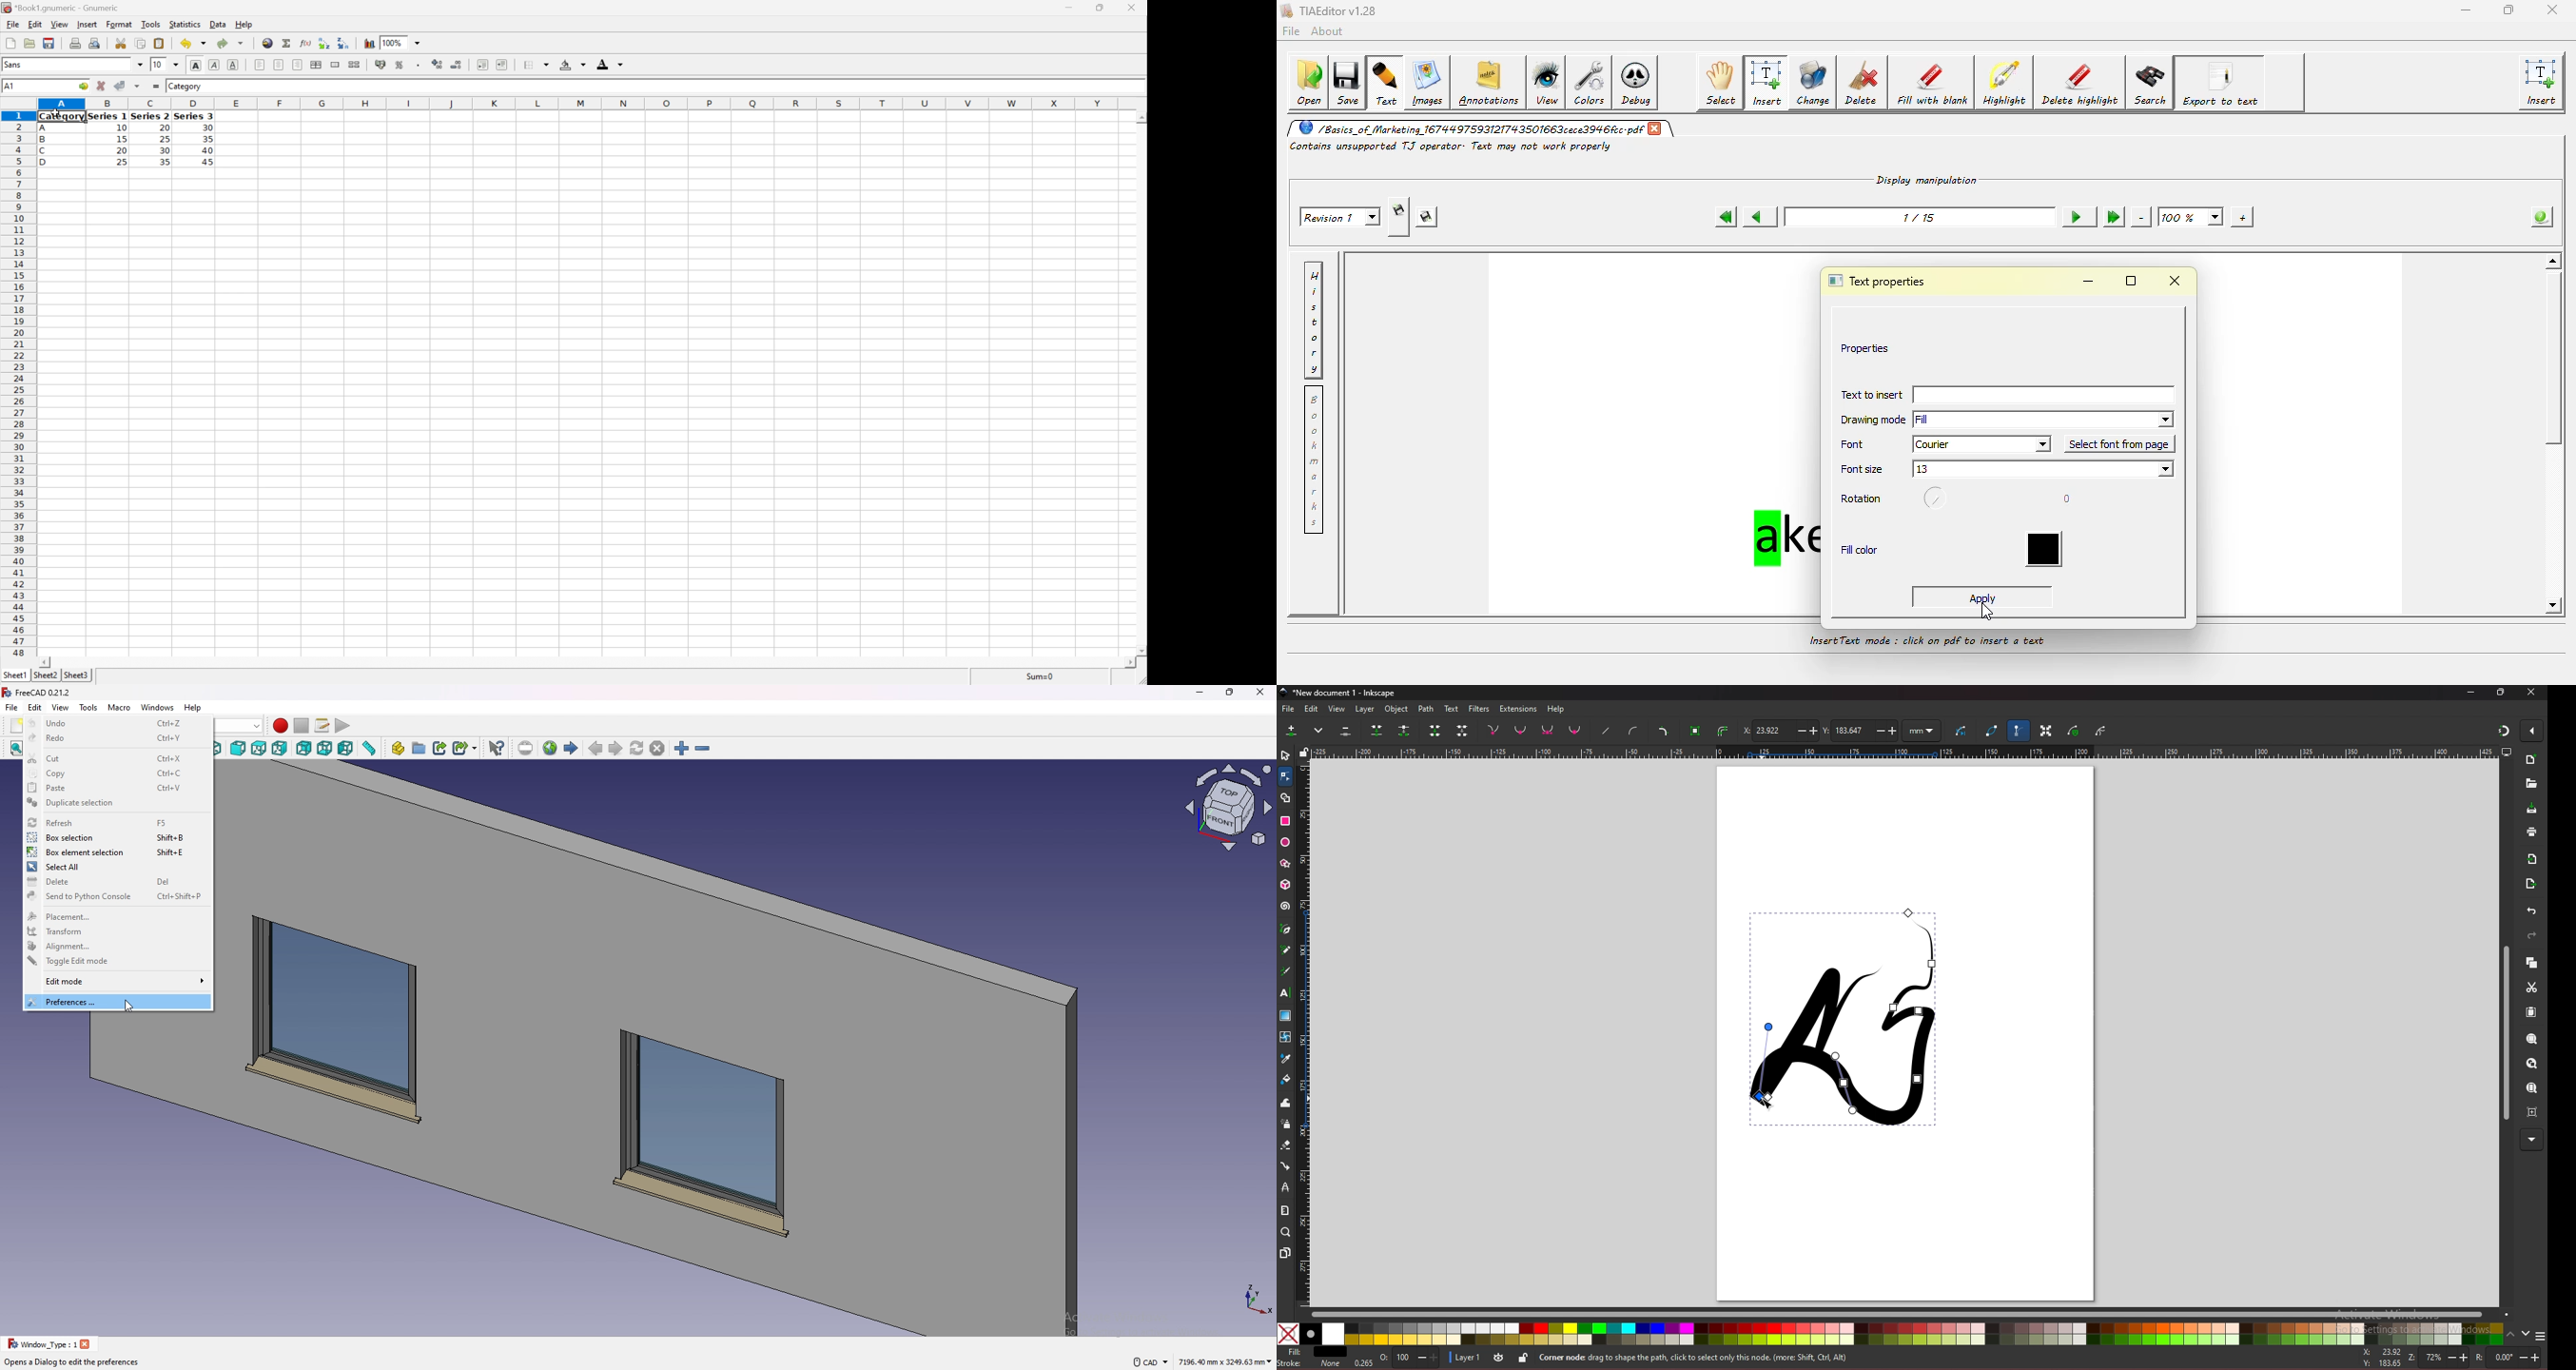  Describe the element at coordinates (165, 161) in the screenshot. I see `35` at that location.